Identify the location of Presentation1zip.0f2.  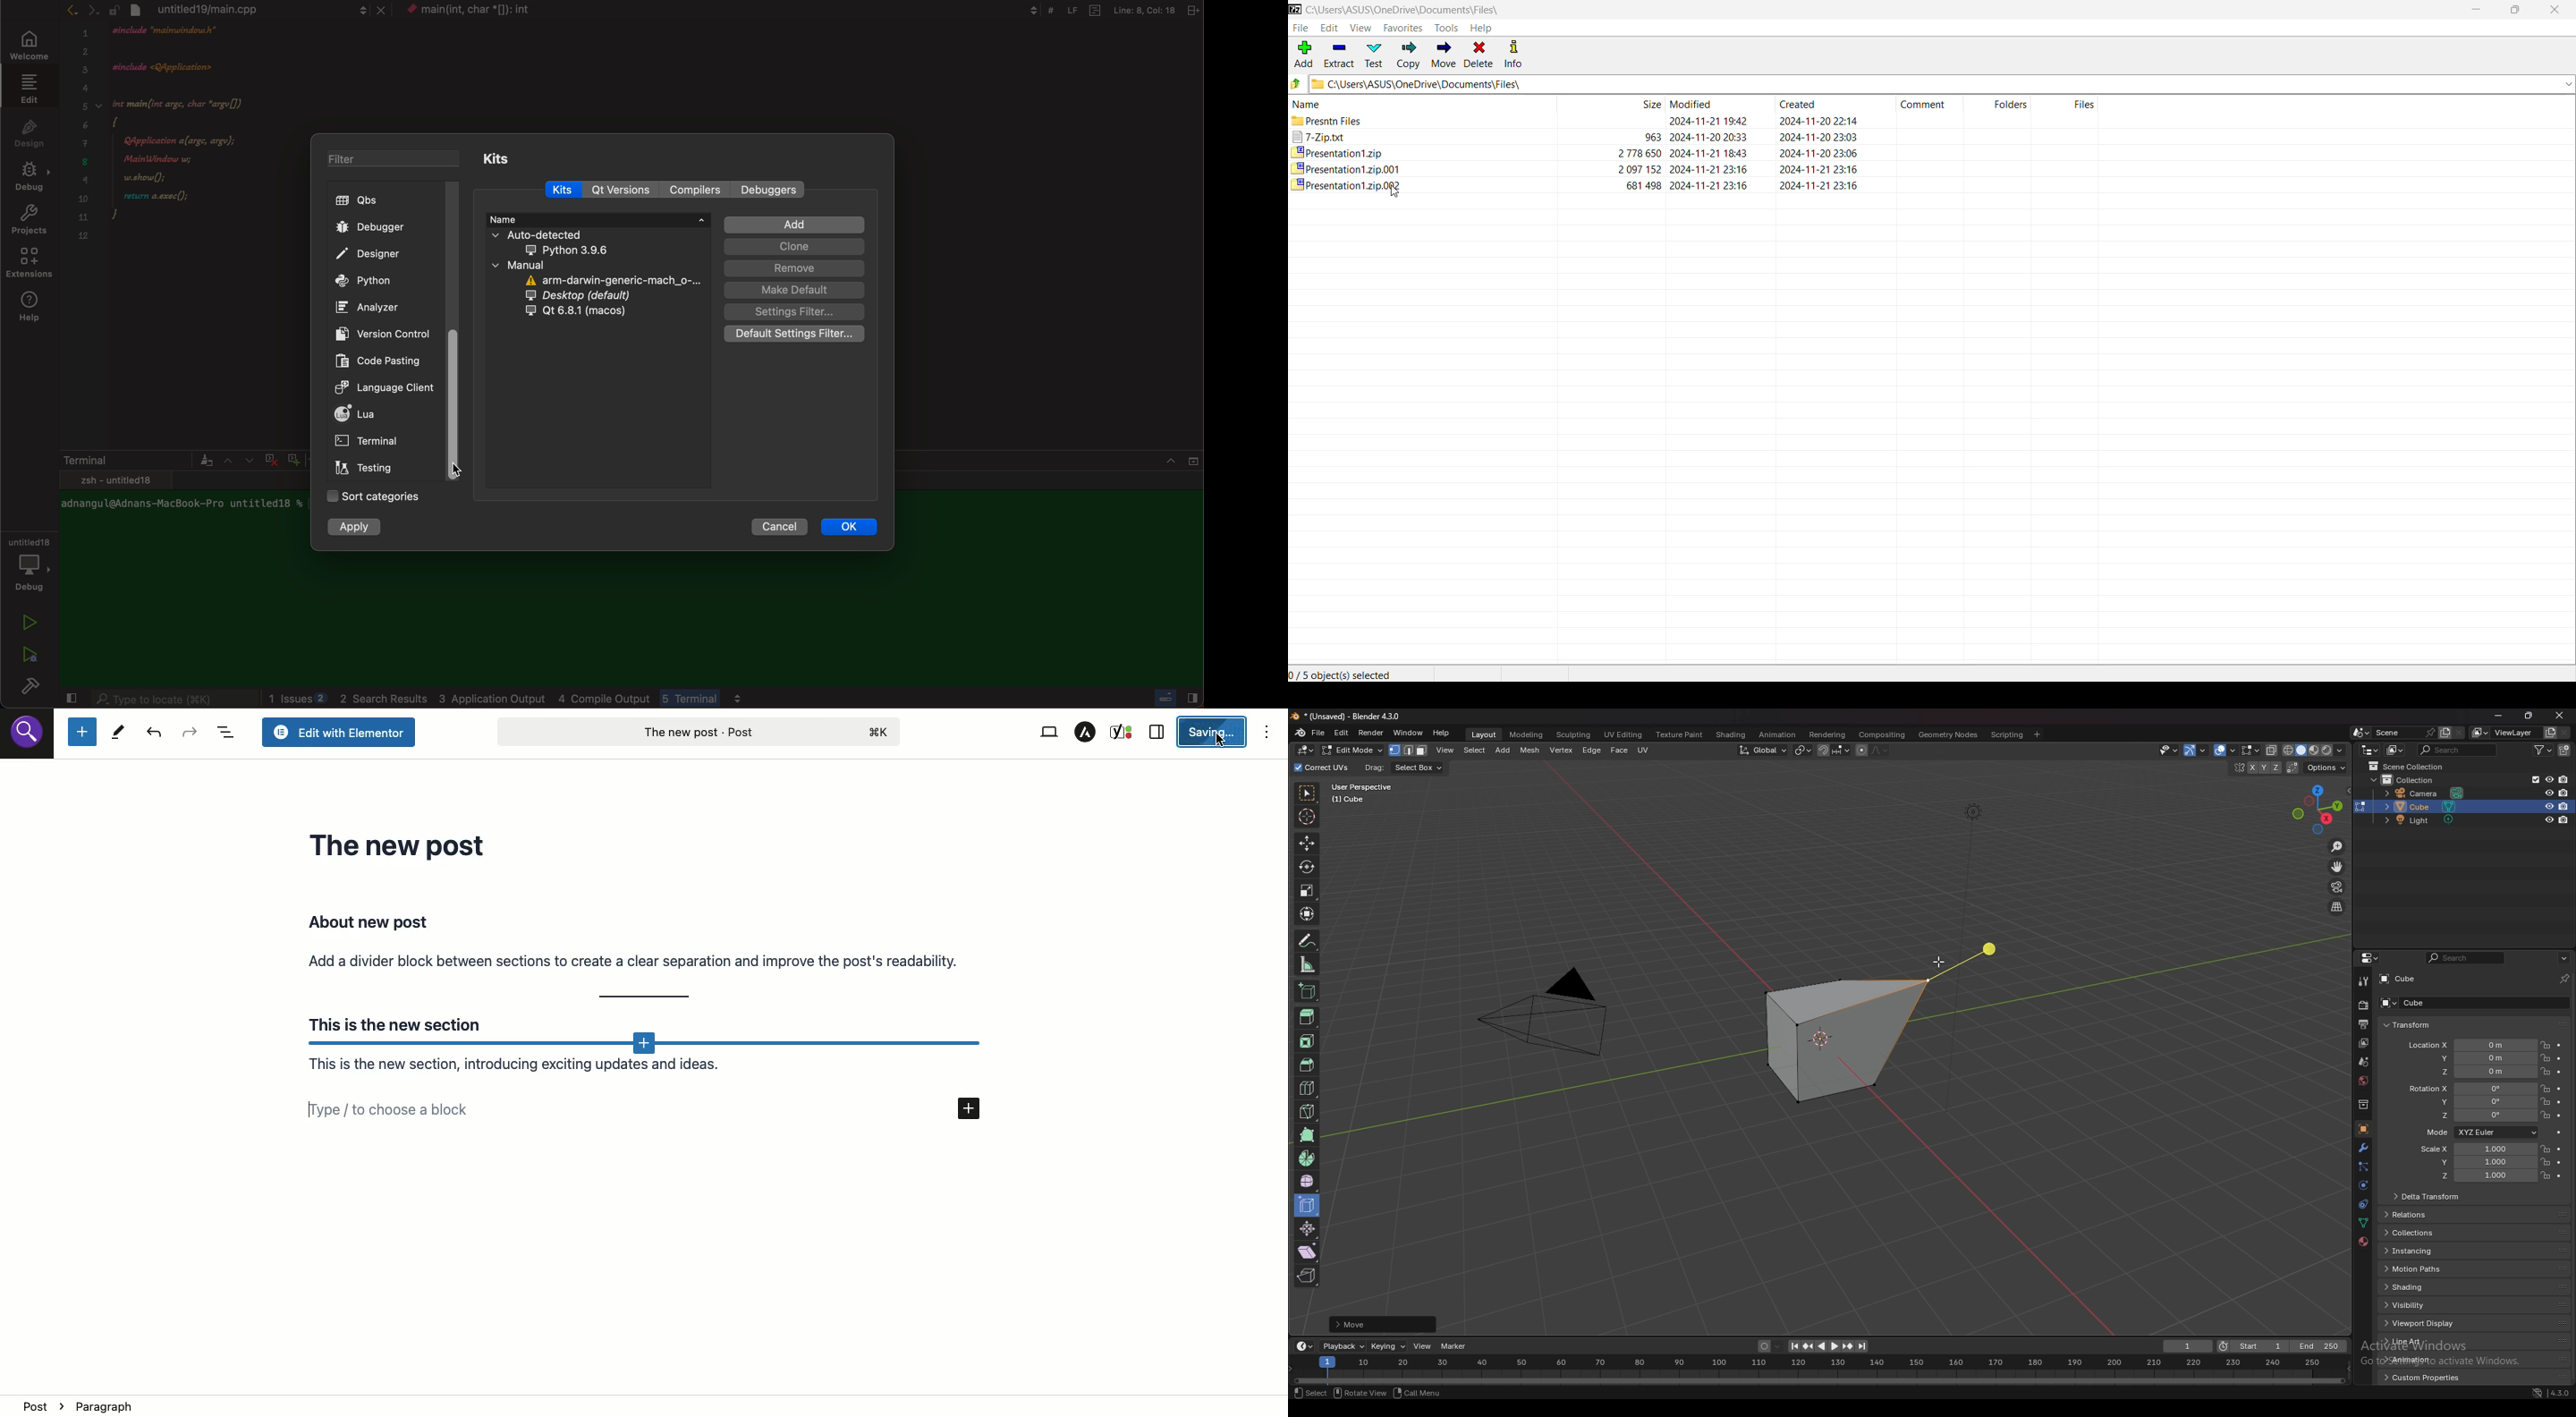
(1351, 189).